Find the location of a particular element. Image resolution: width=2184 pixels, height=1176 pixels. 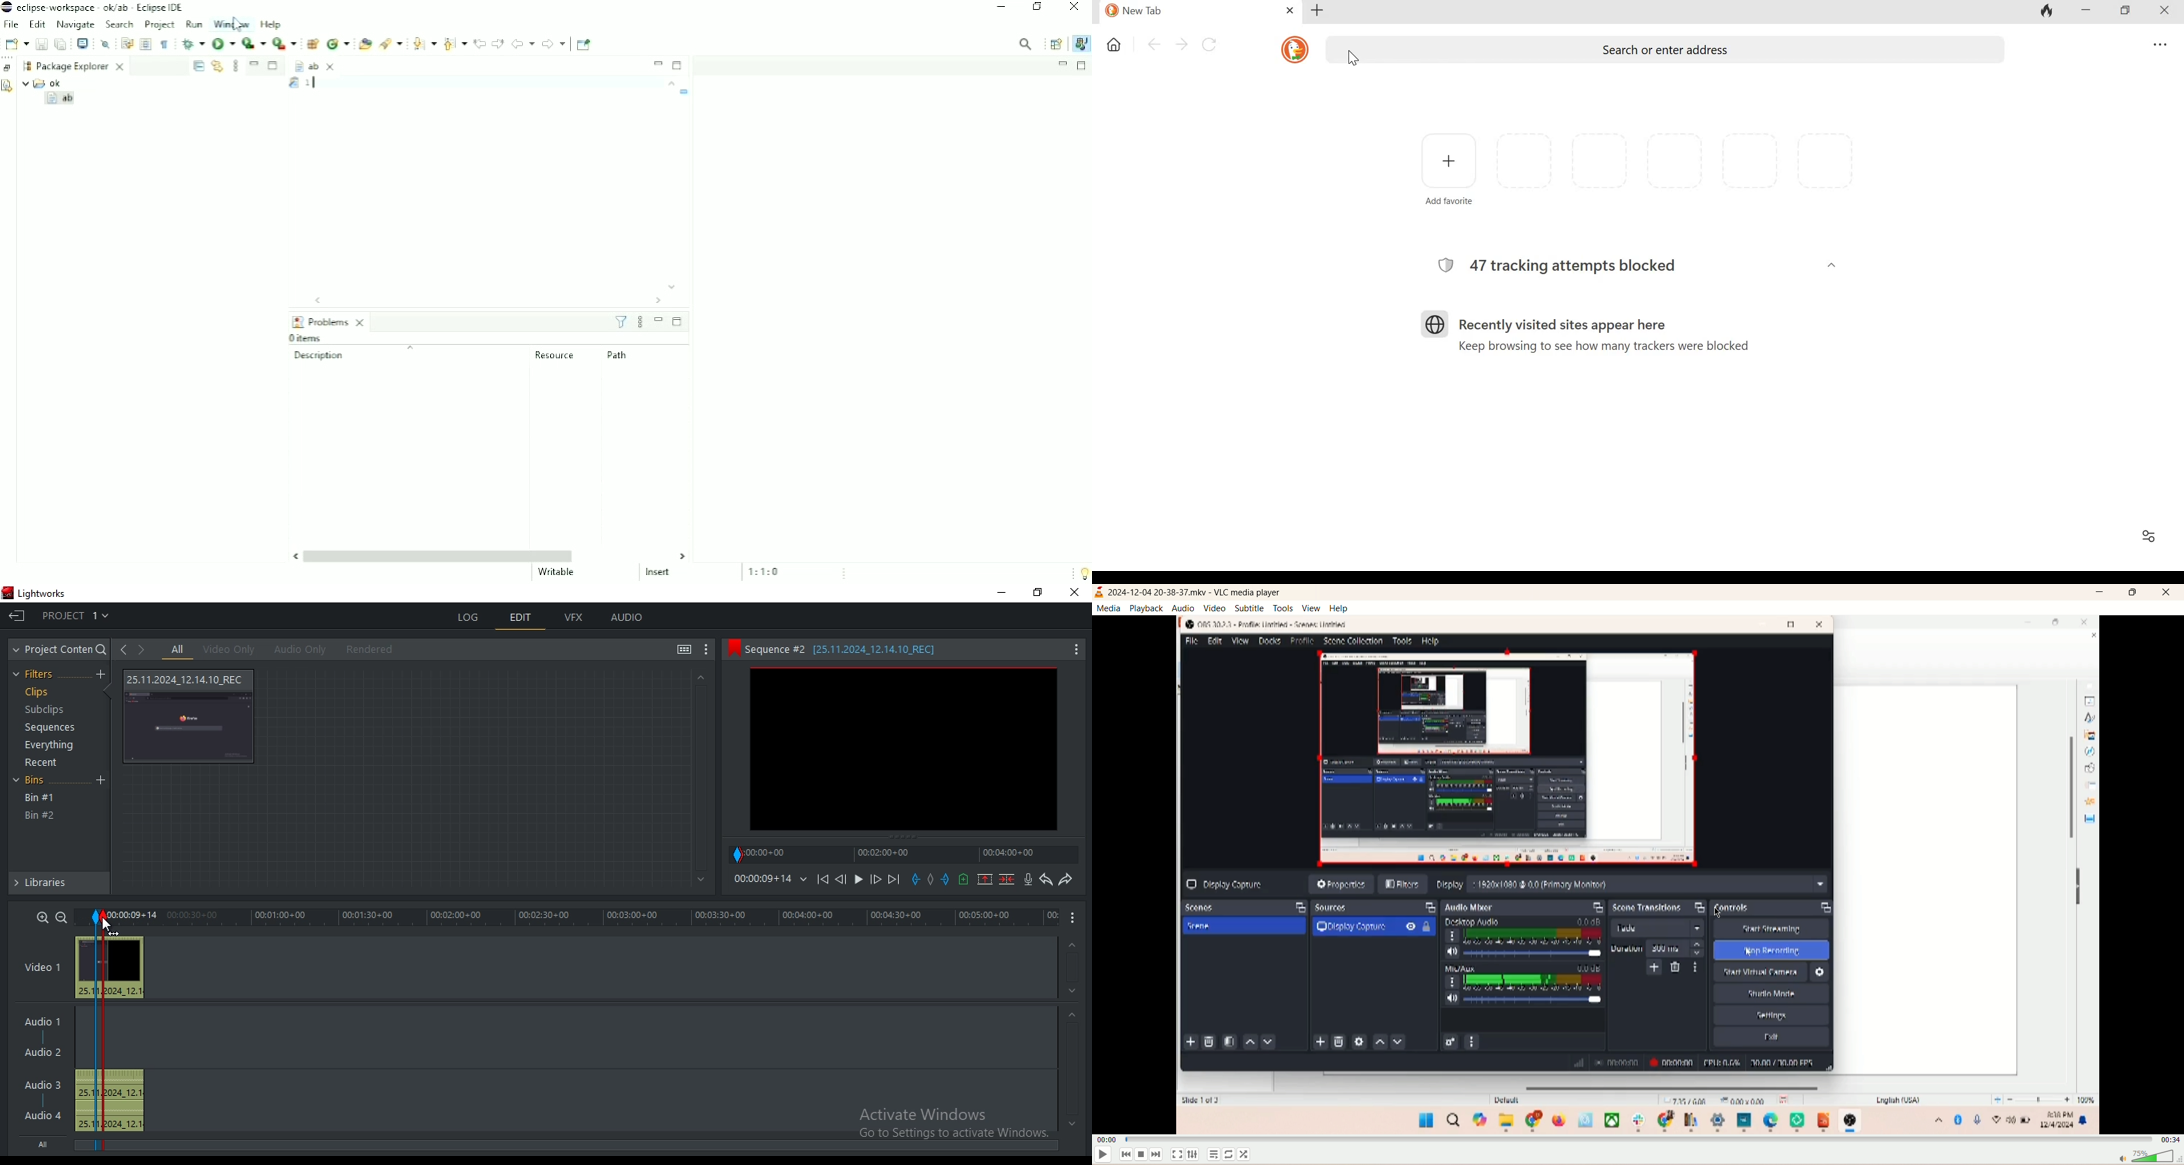

Next is located at coordinates (896, 879).